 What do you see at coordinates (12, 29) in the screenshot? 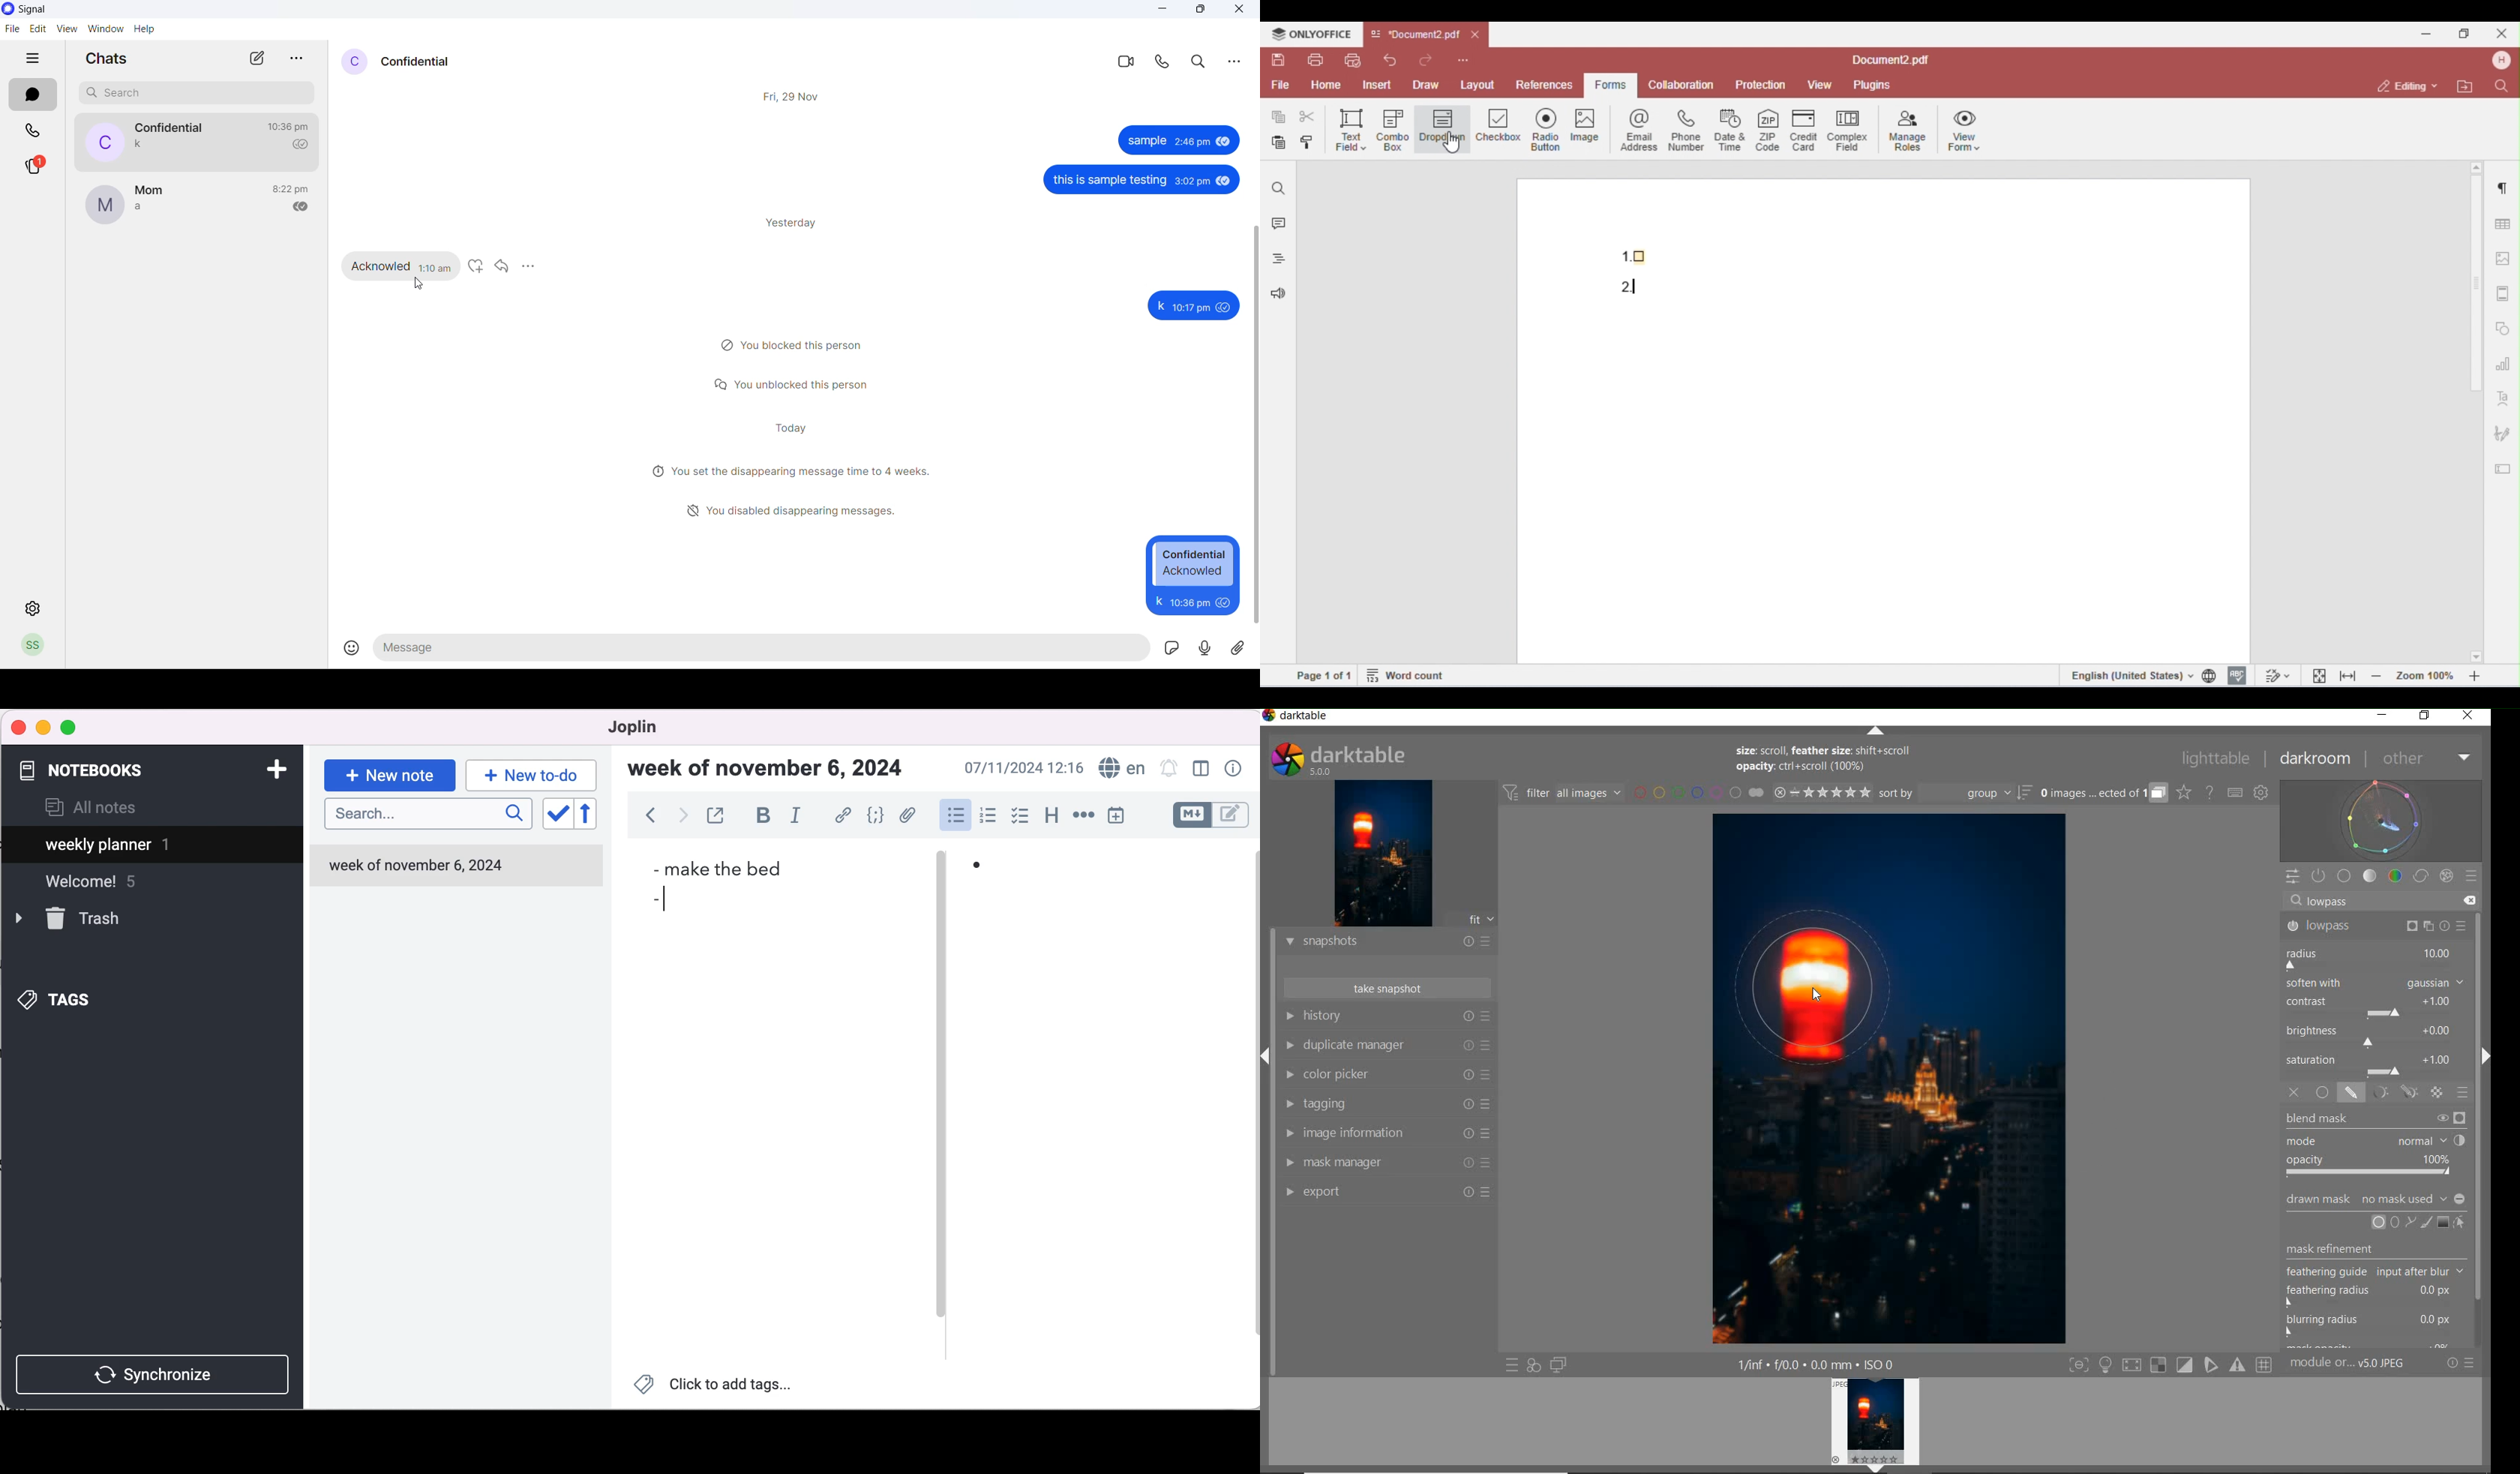
I see `file` at bounding box center [12, 29].